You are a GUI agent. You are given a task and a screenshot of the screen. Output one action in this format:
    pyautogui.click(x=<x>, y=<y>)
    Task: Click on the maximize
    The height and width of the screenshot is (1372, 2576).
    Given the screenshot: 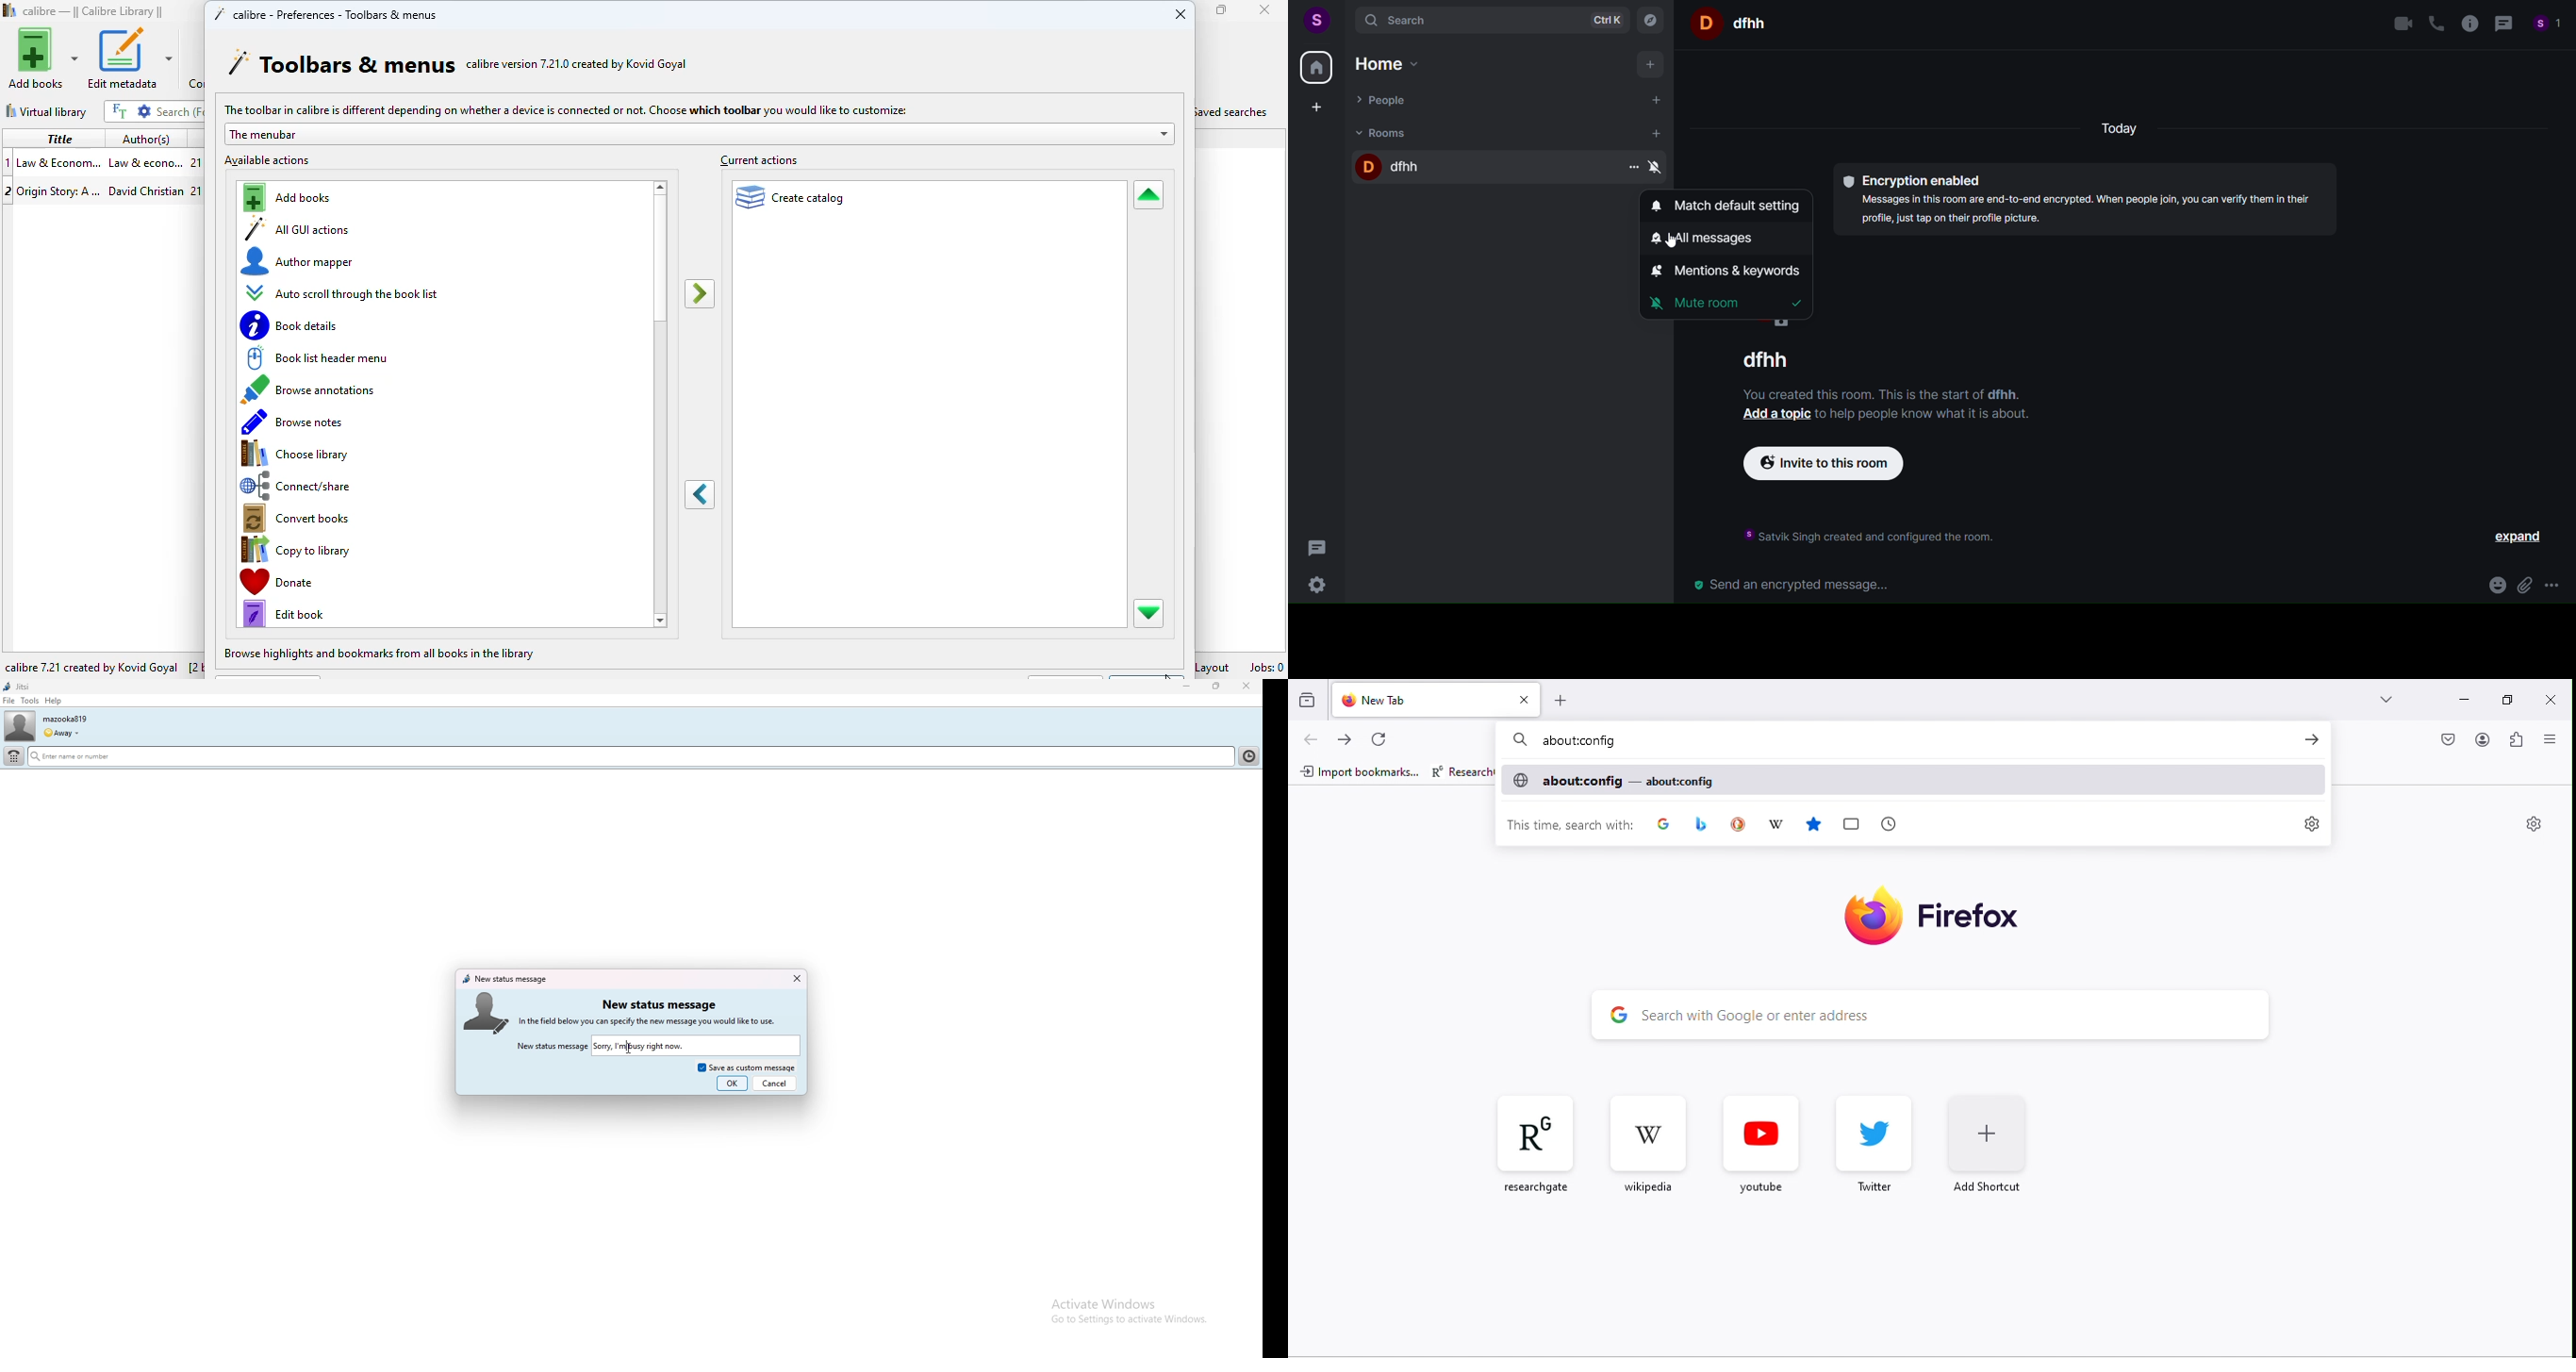 What is the action you would take?
    pyautogui.click(x=2507, y=699)
    